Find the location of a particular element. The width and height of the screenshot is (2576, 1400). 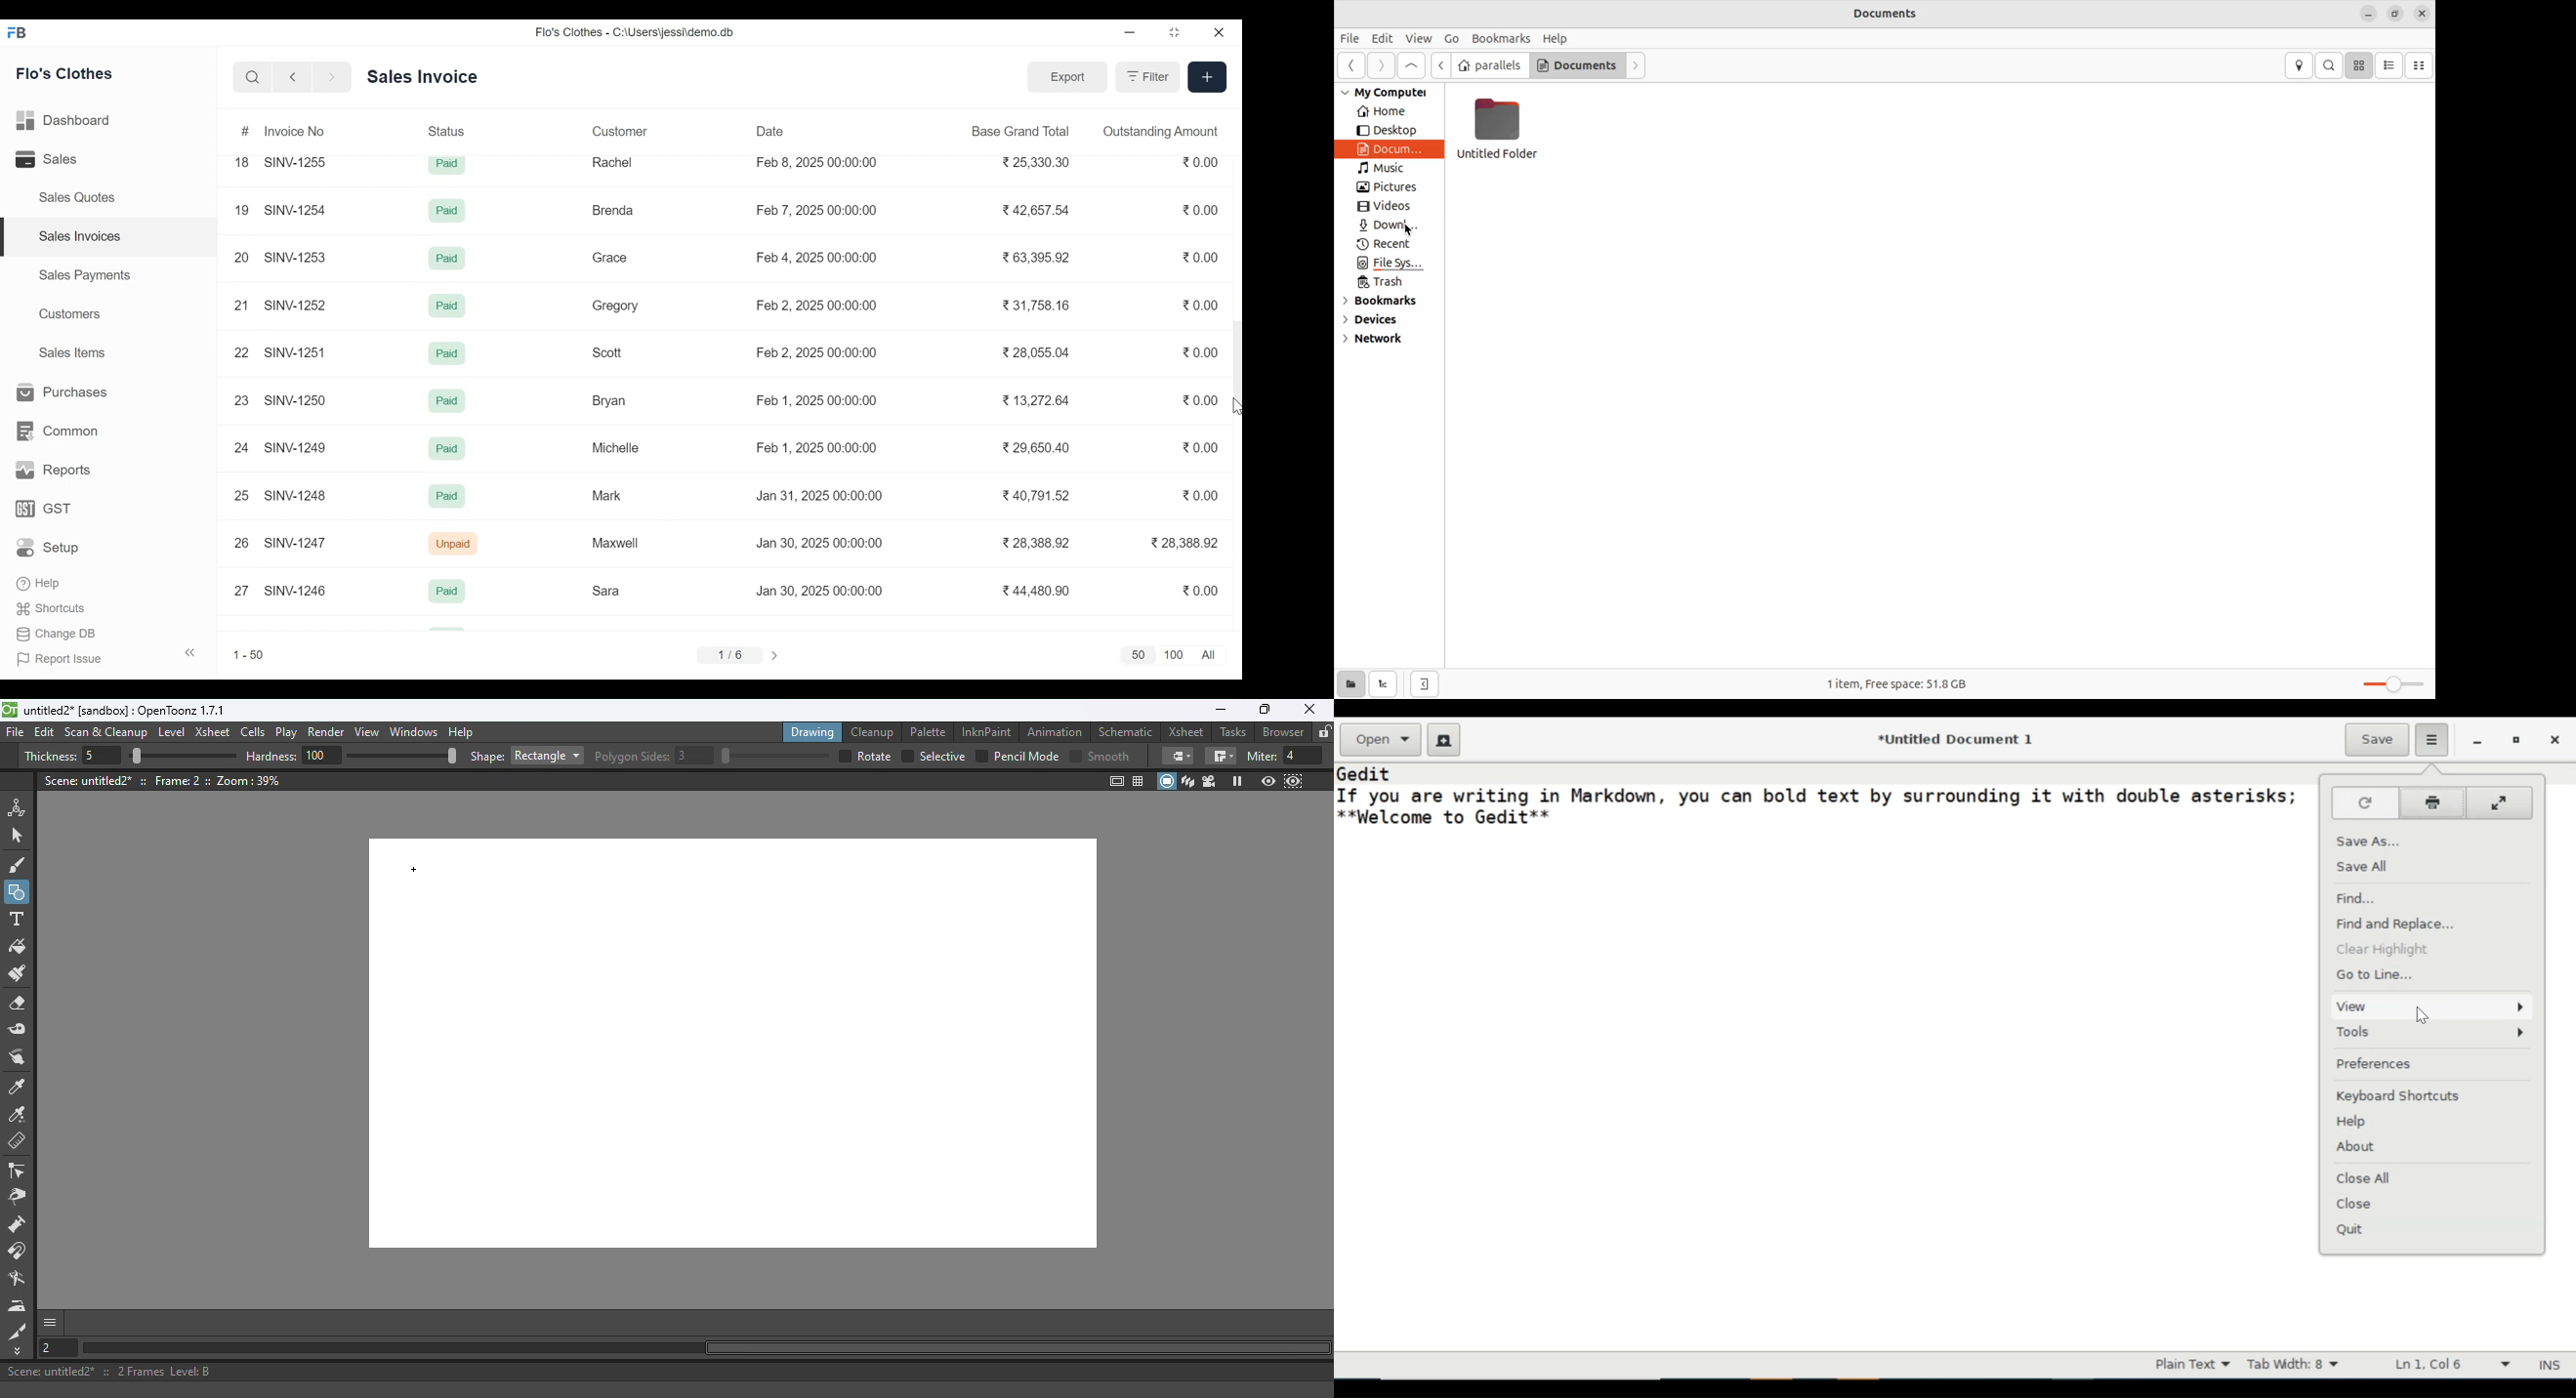

restore is located at coordinates (2521, 740).